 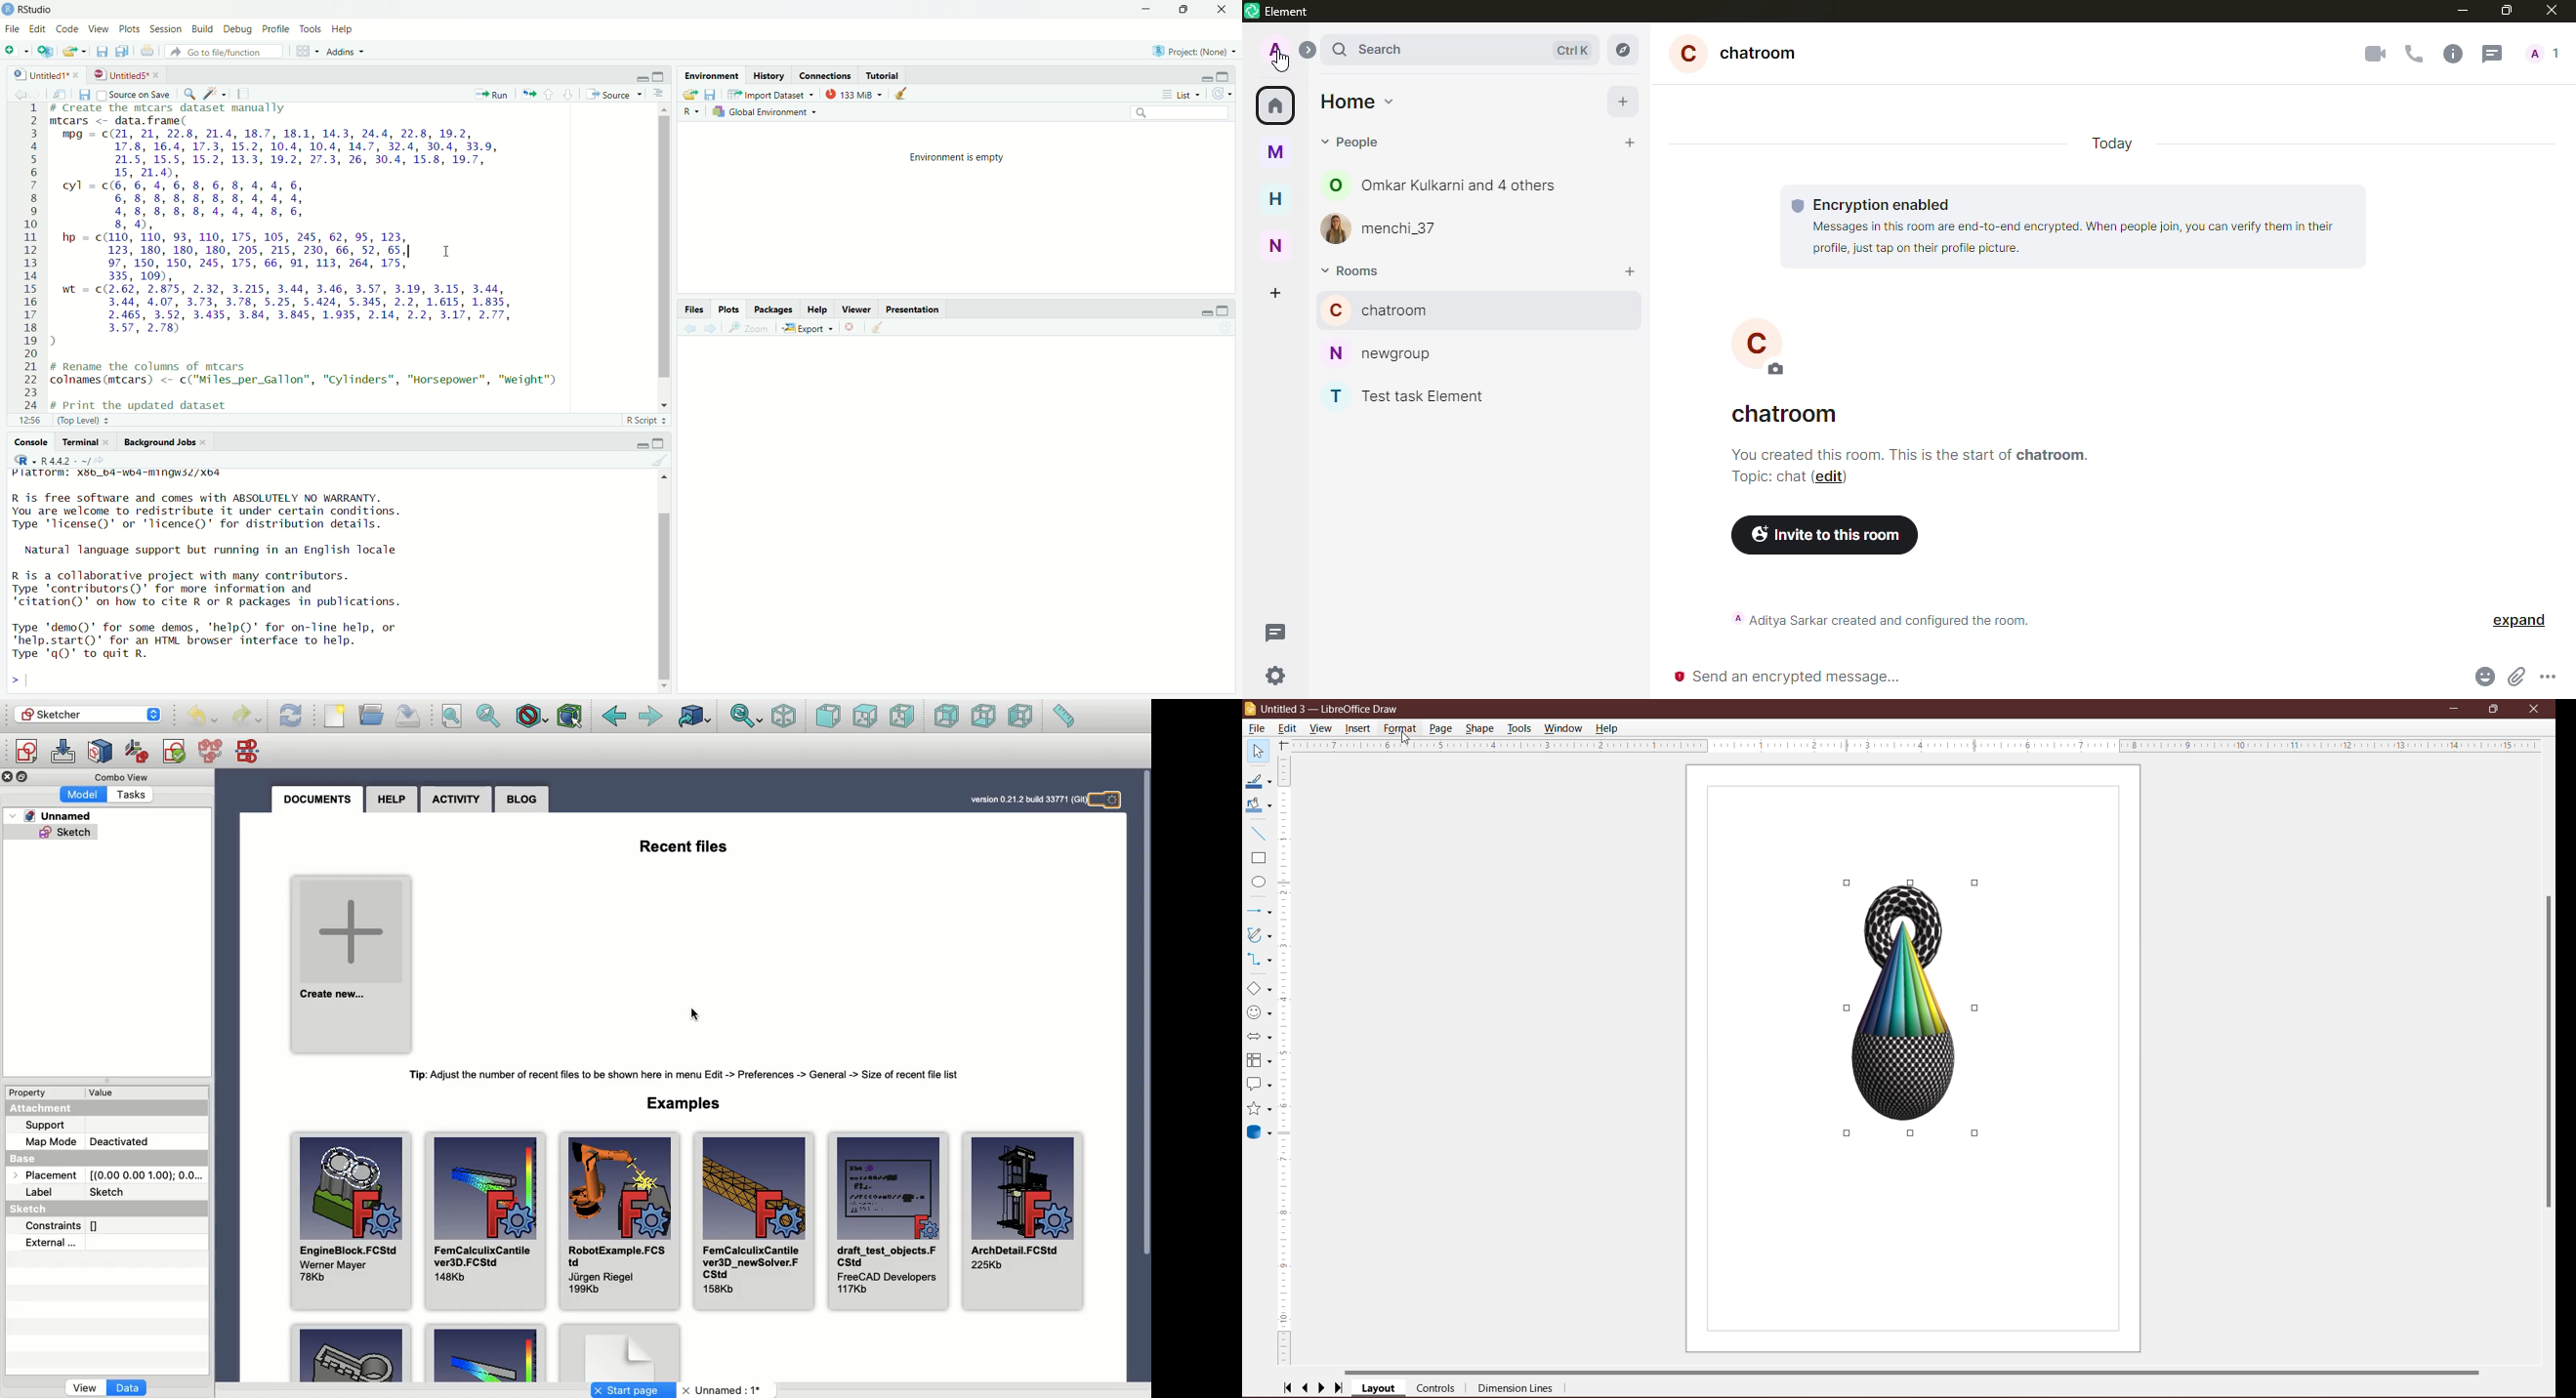 What do you see at coordinates (278, 30) in the screenshot?
I see `Profile` at bounding box center [278, 30].